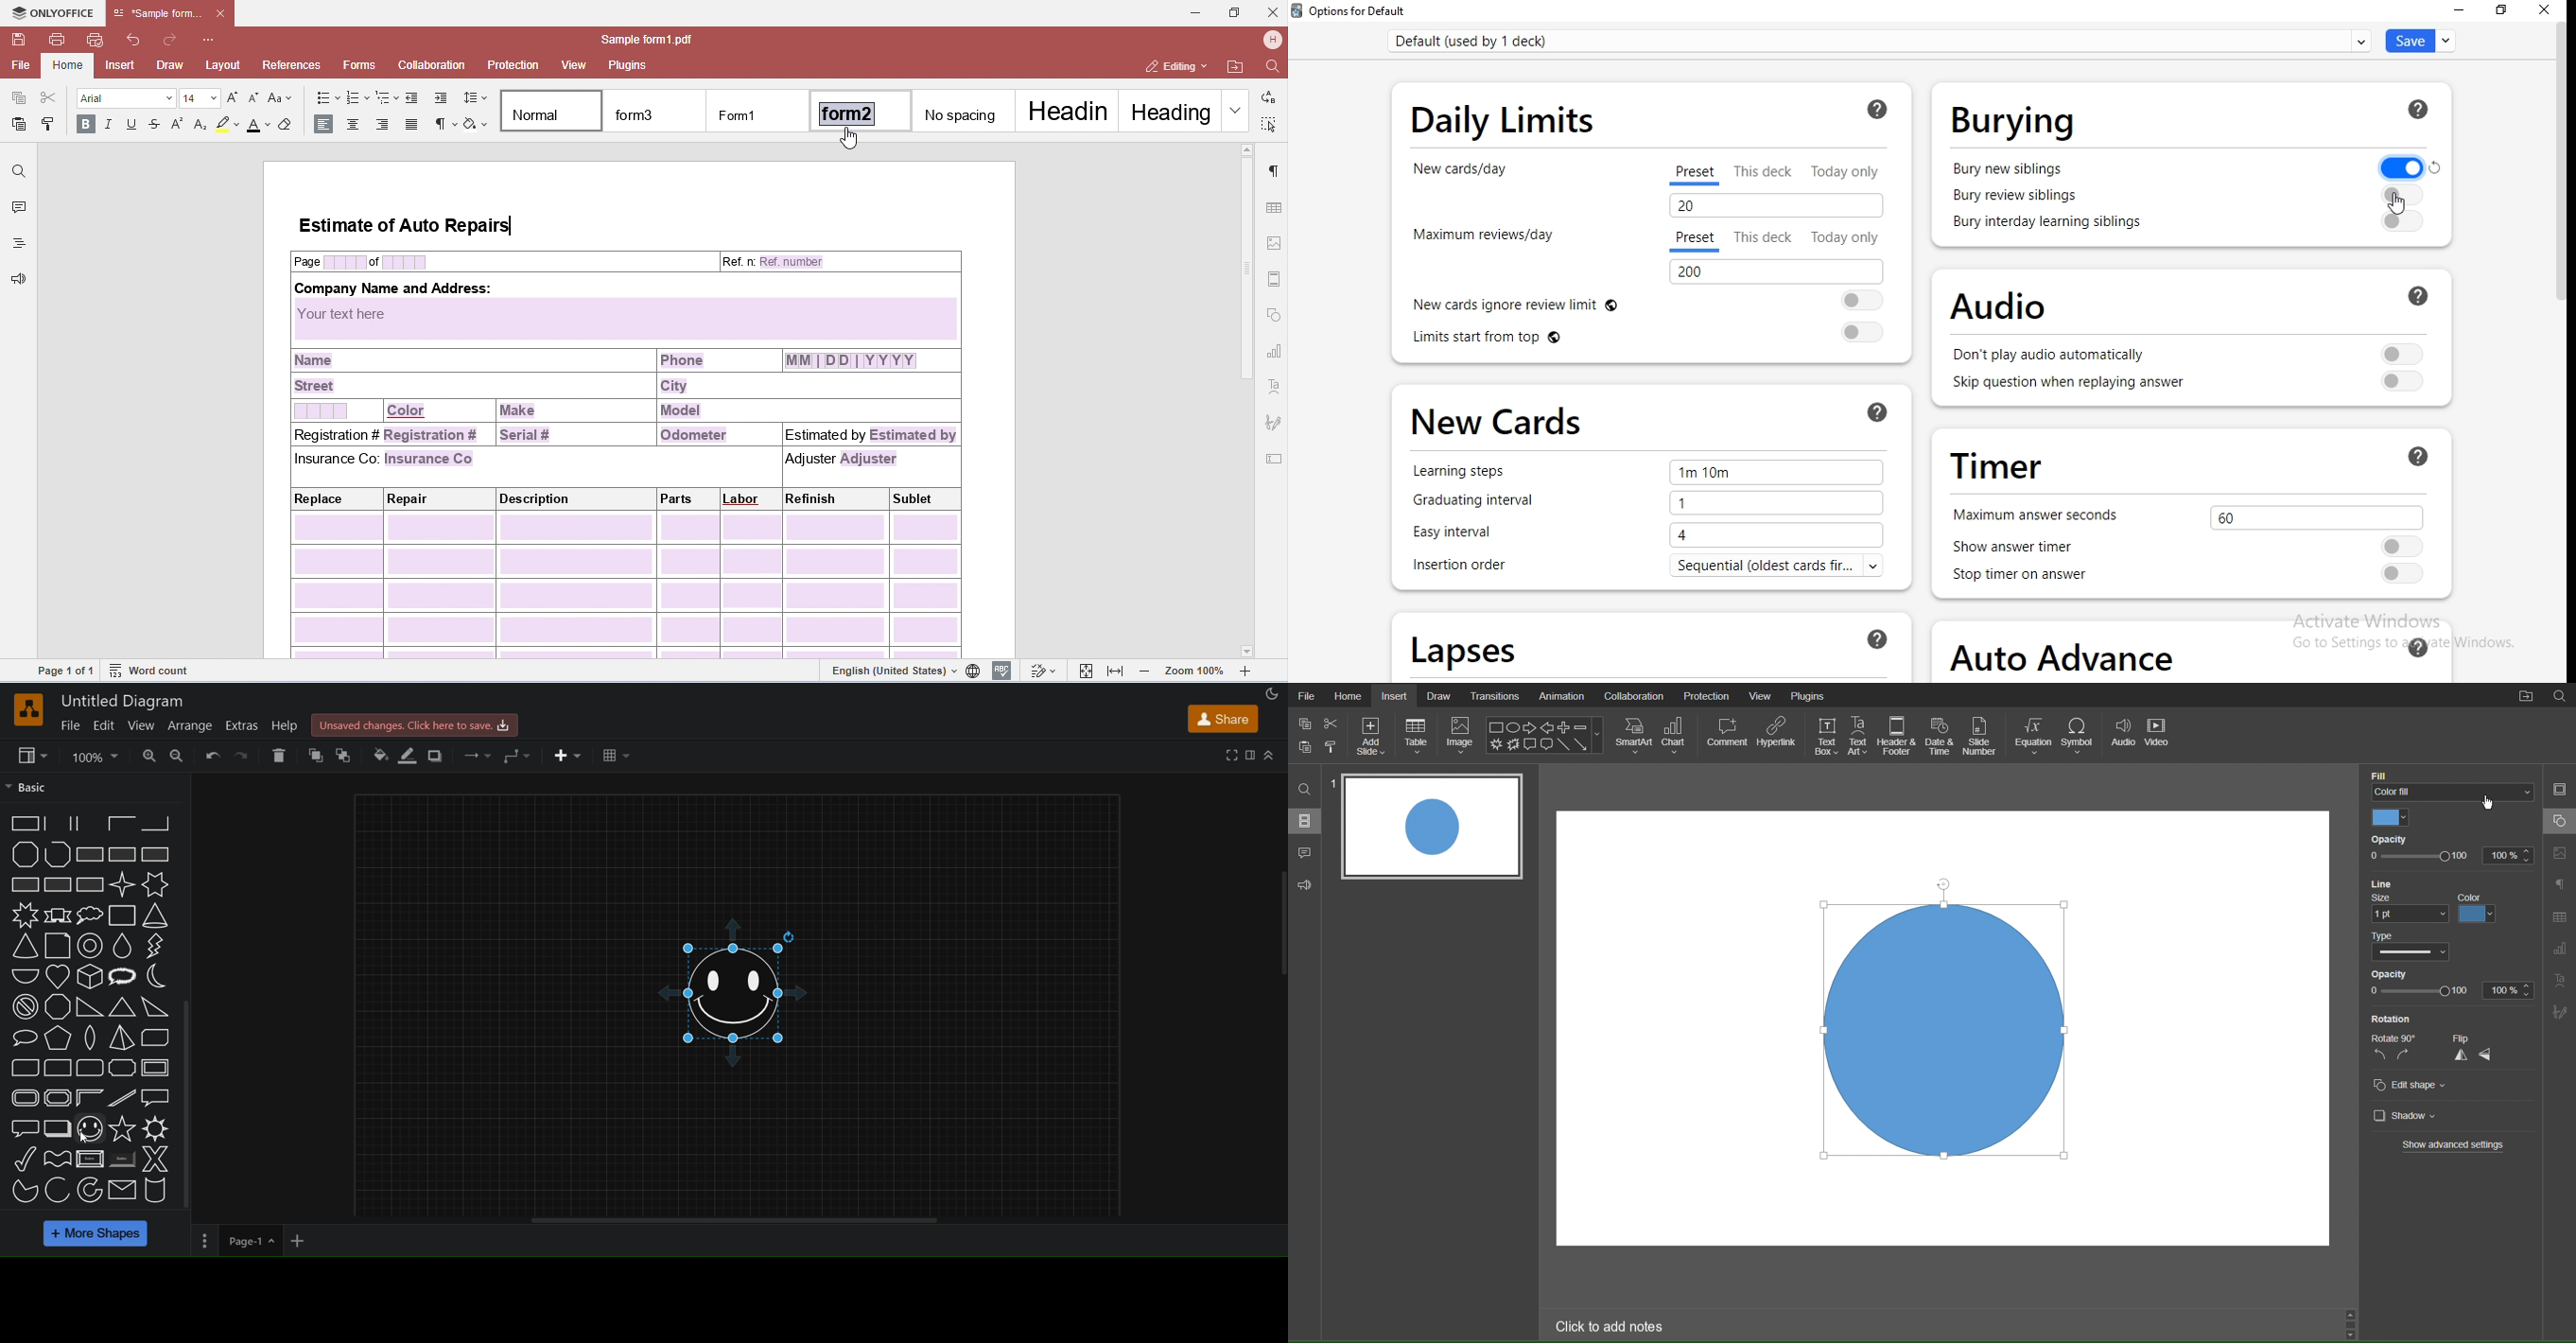 This screenshot has height=1344, width=2576. I want to click on cylinder stack, so click(156, 1189).